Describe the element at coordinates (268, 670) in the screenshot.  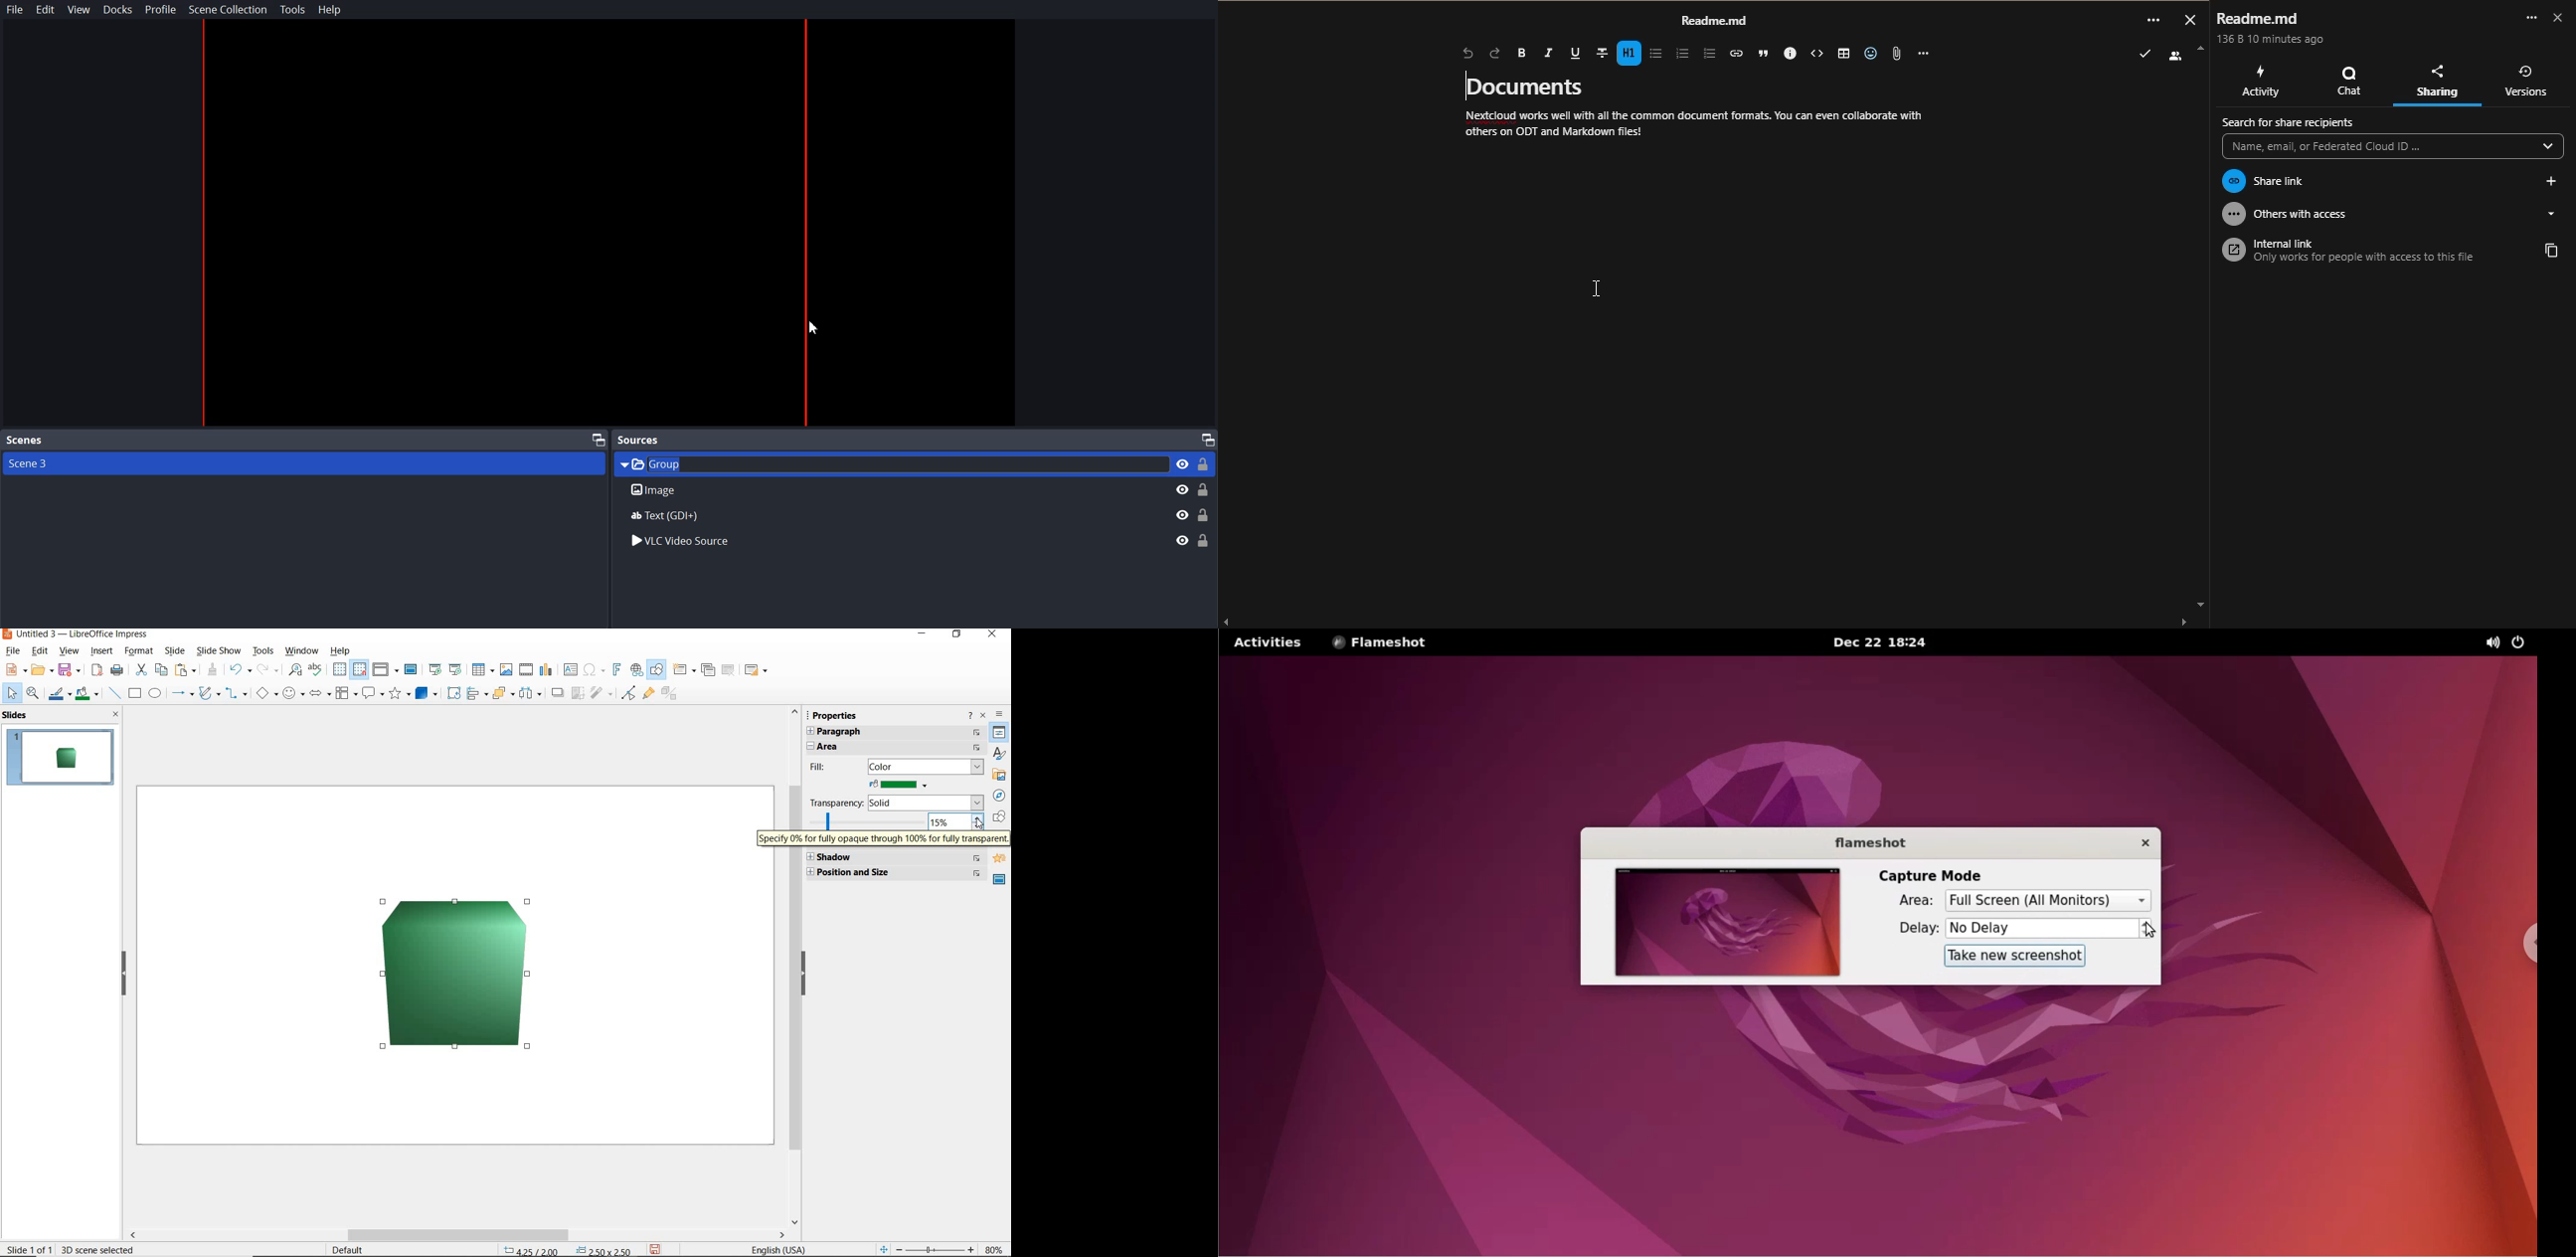
I see `redo` at that location.